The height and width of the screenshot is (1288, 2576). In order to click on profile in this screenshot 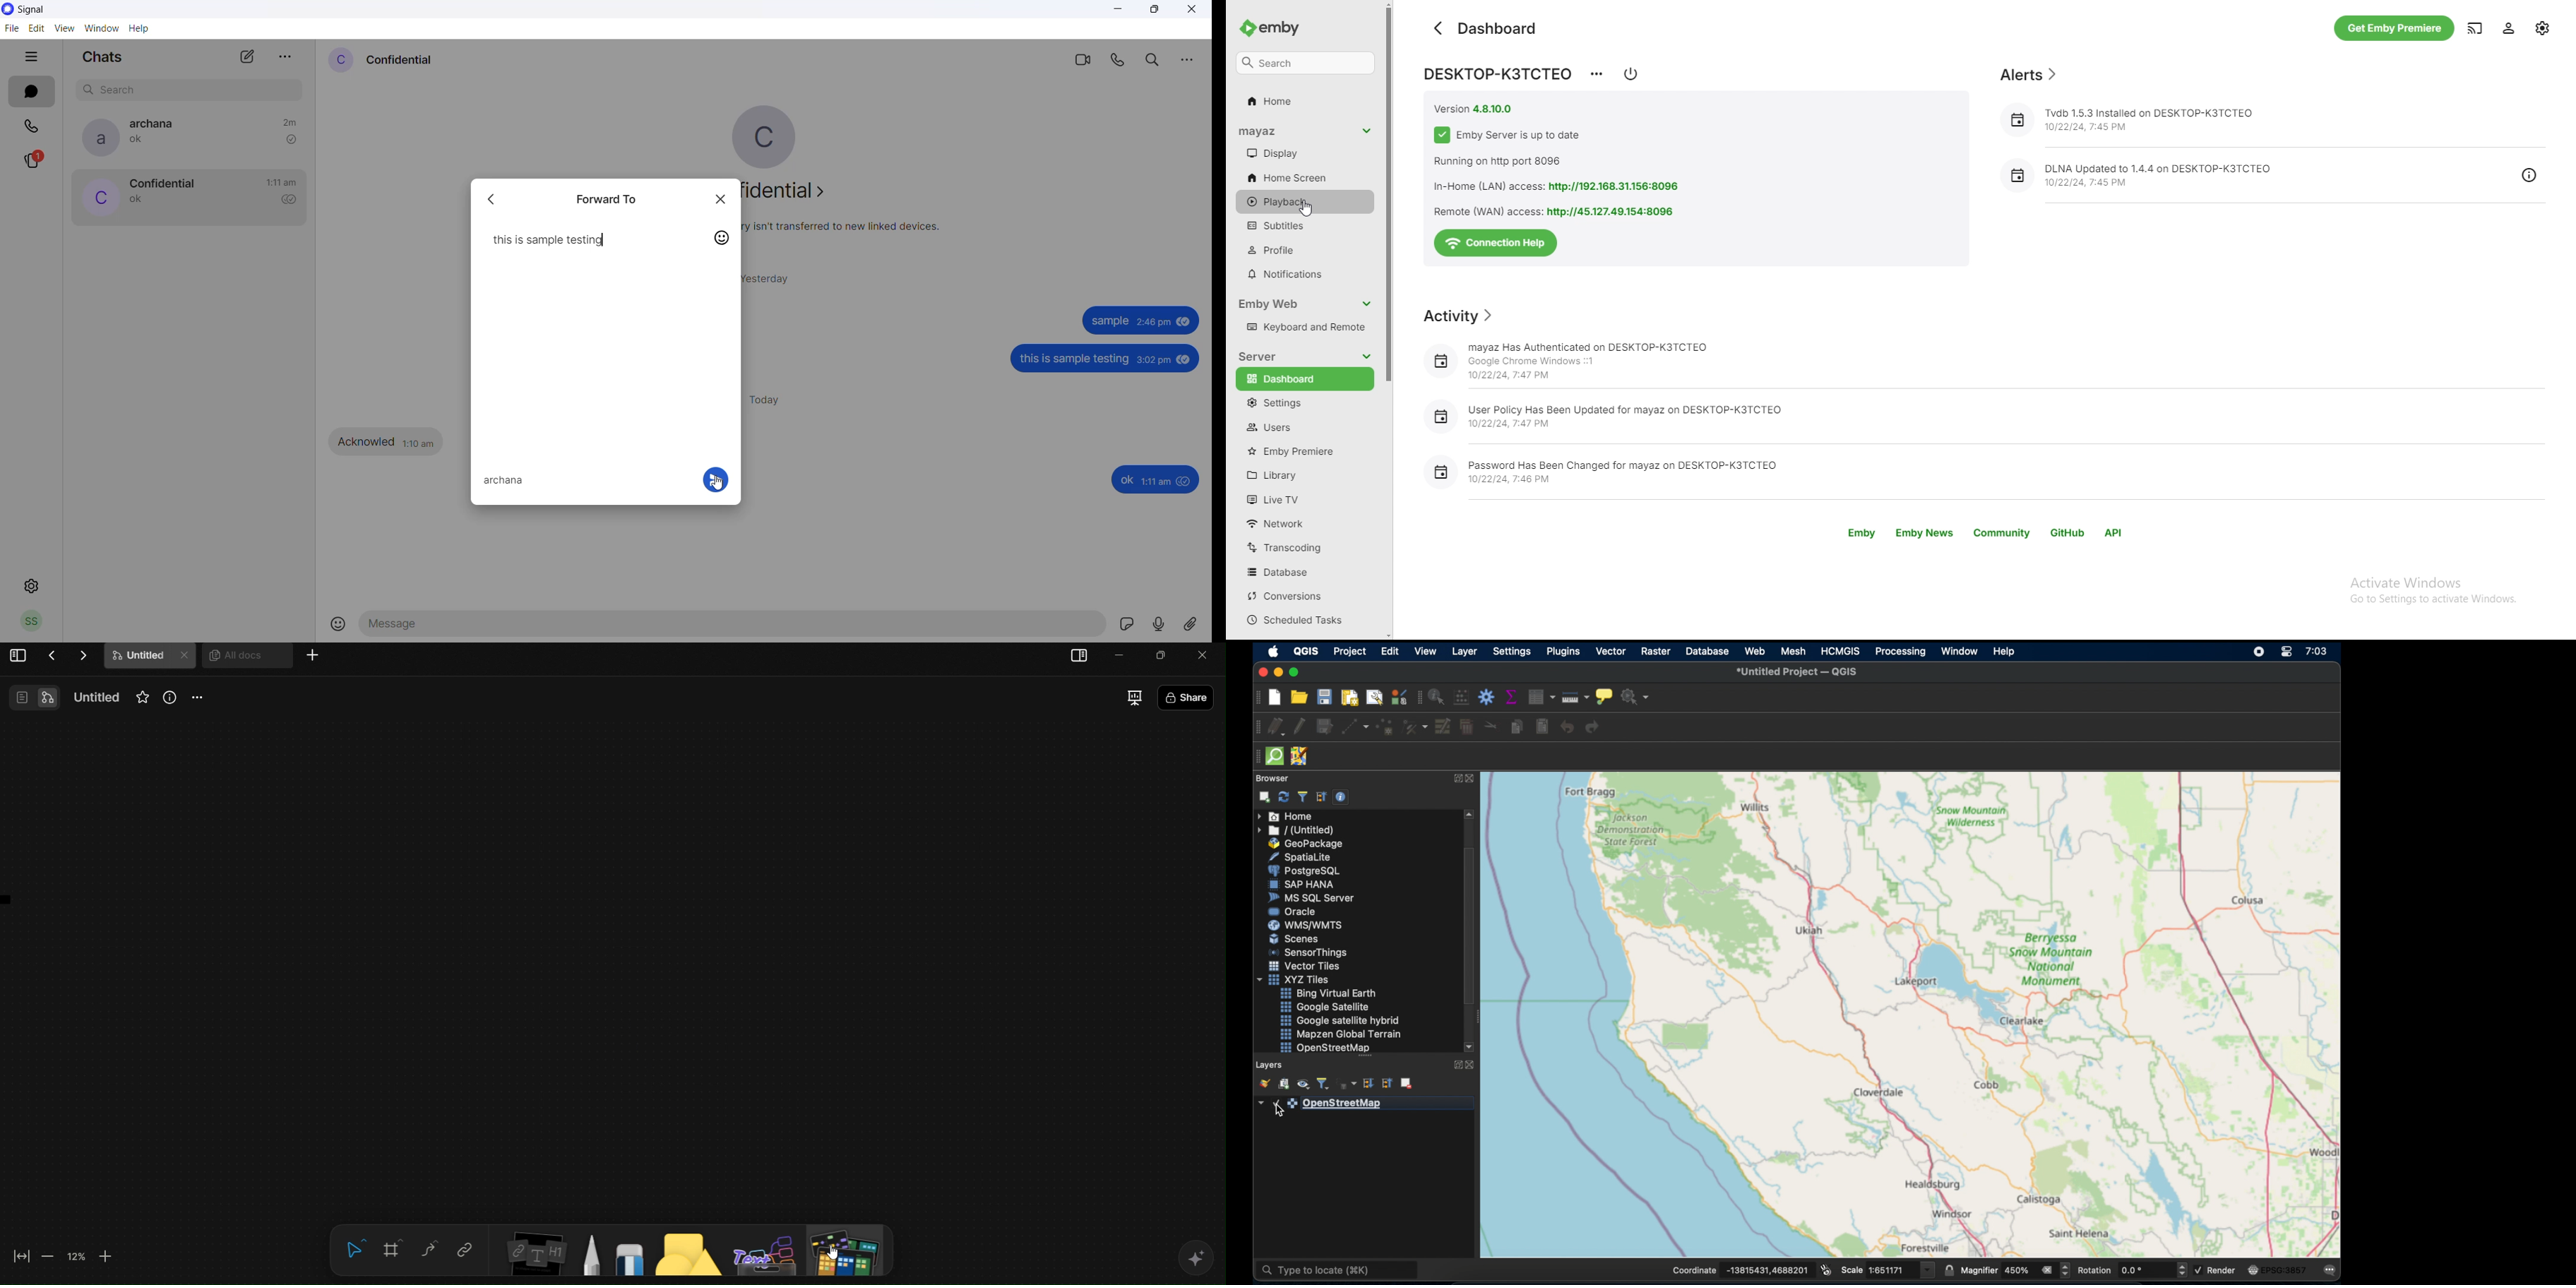, I will do `click(2511, 27)`.